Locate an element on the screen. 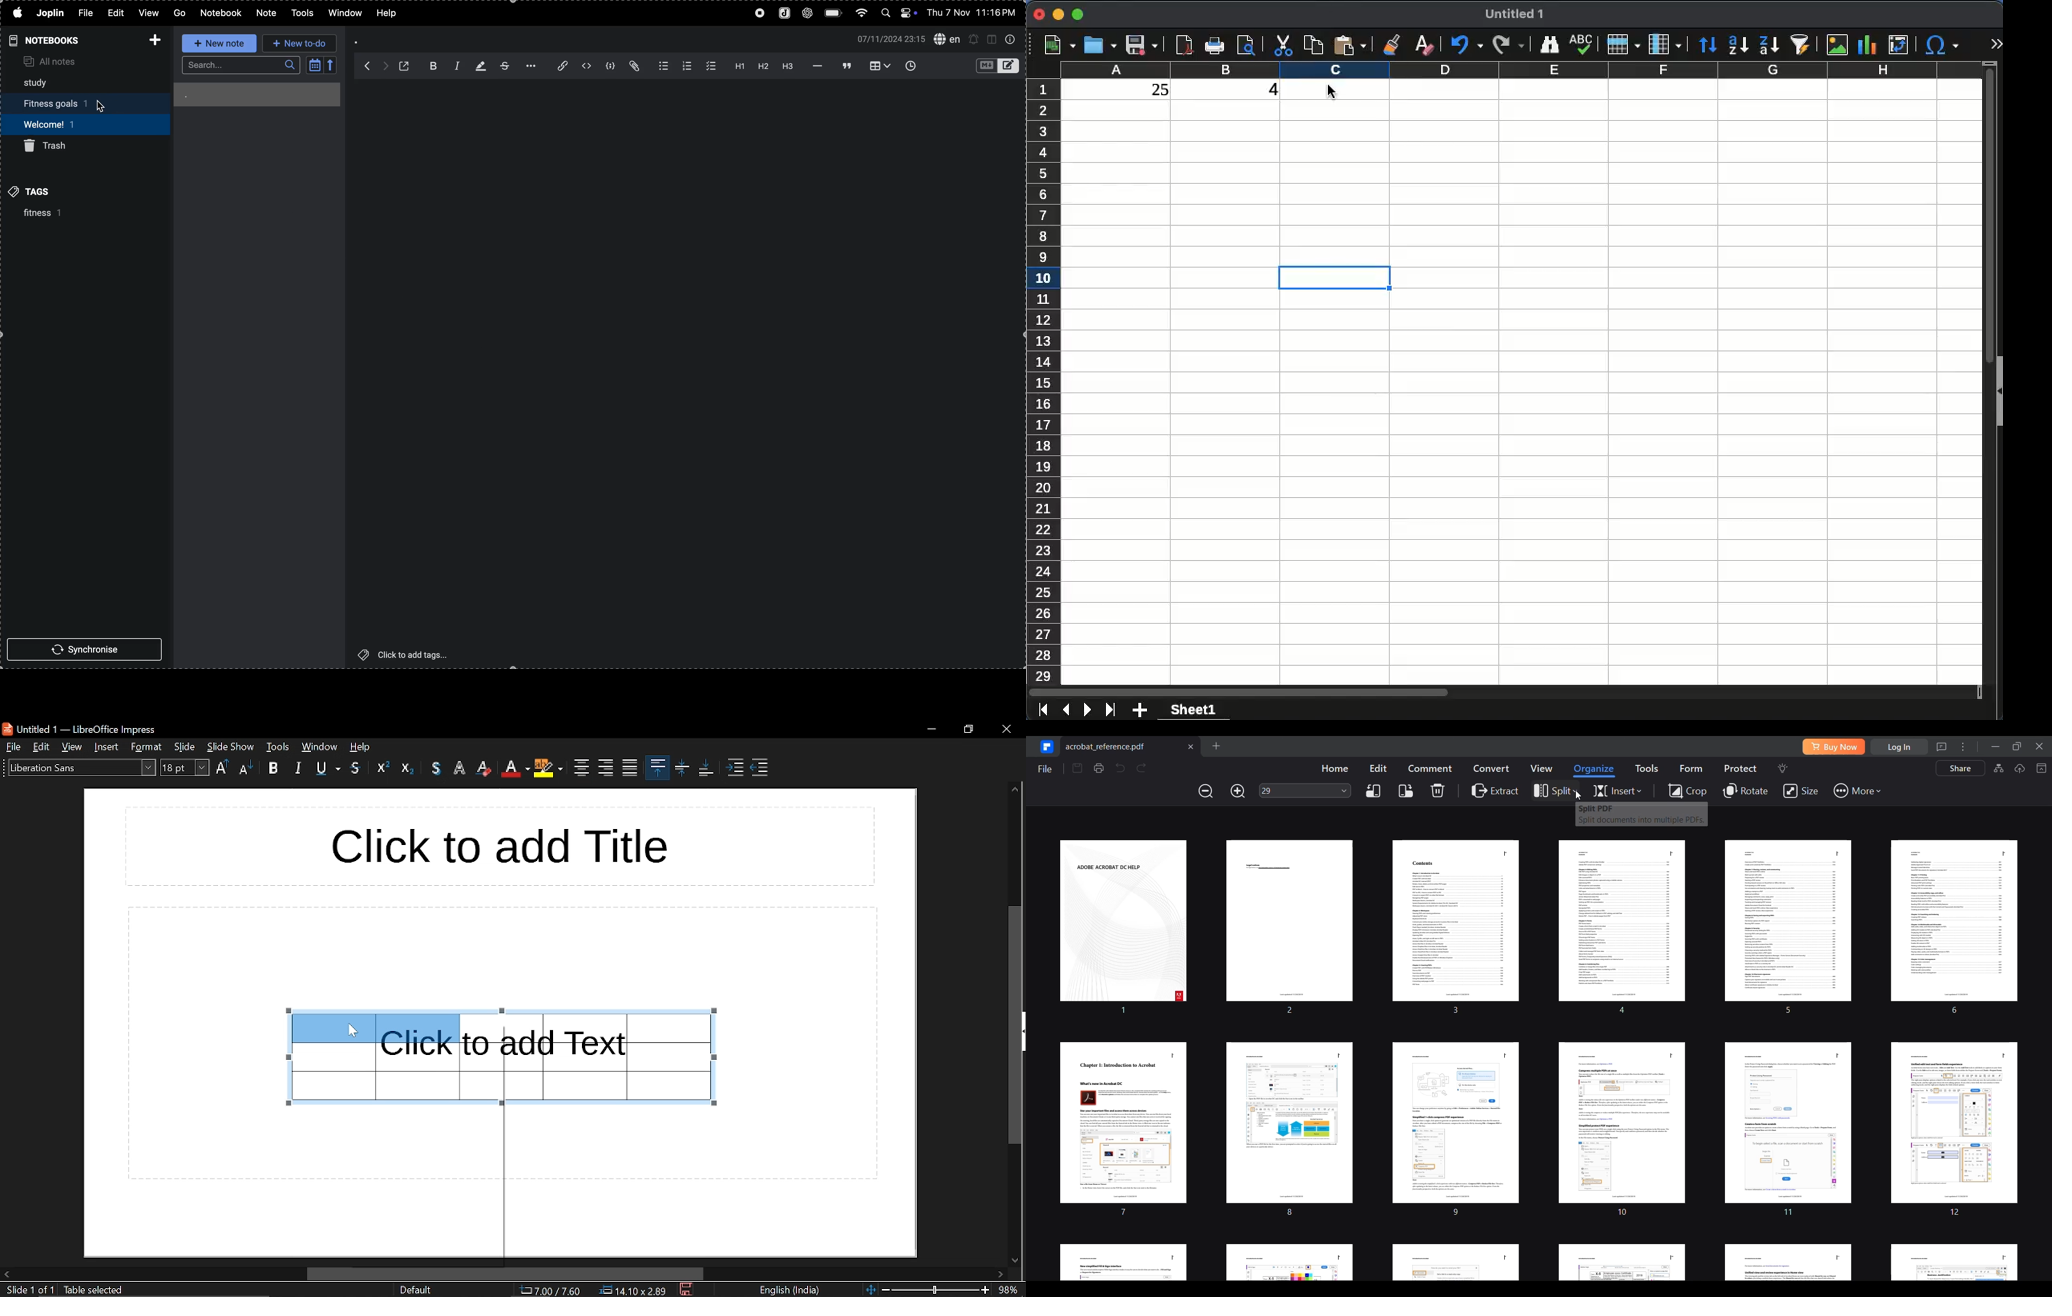 Image resolution: width=2072 pixels, height=1316 pixels. bullet list is located at coordinates (659, 65).